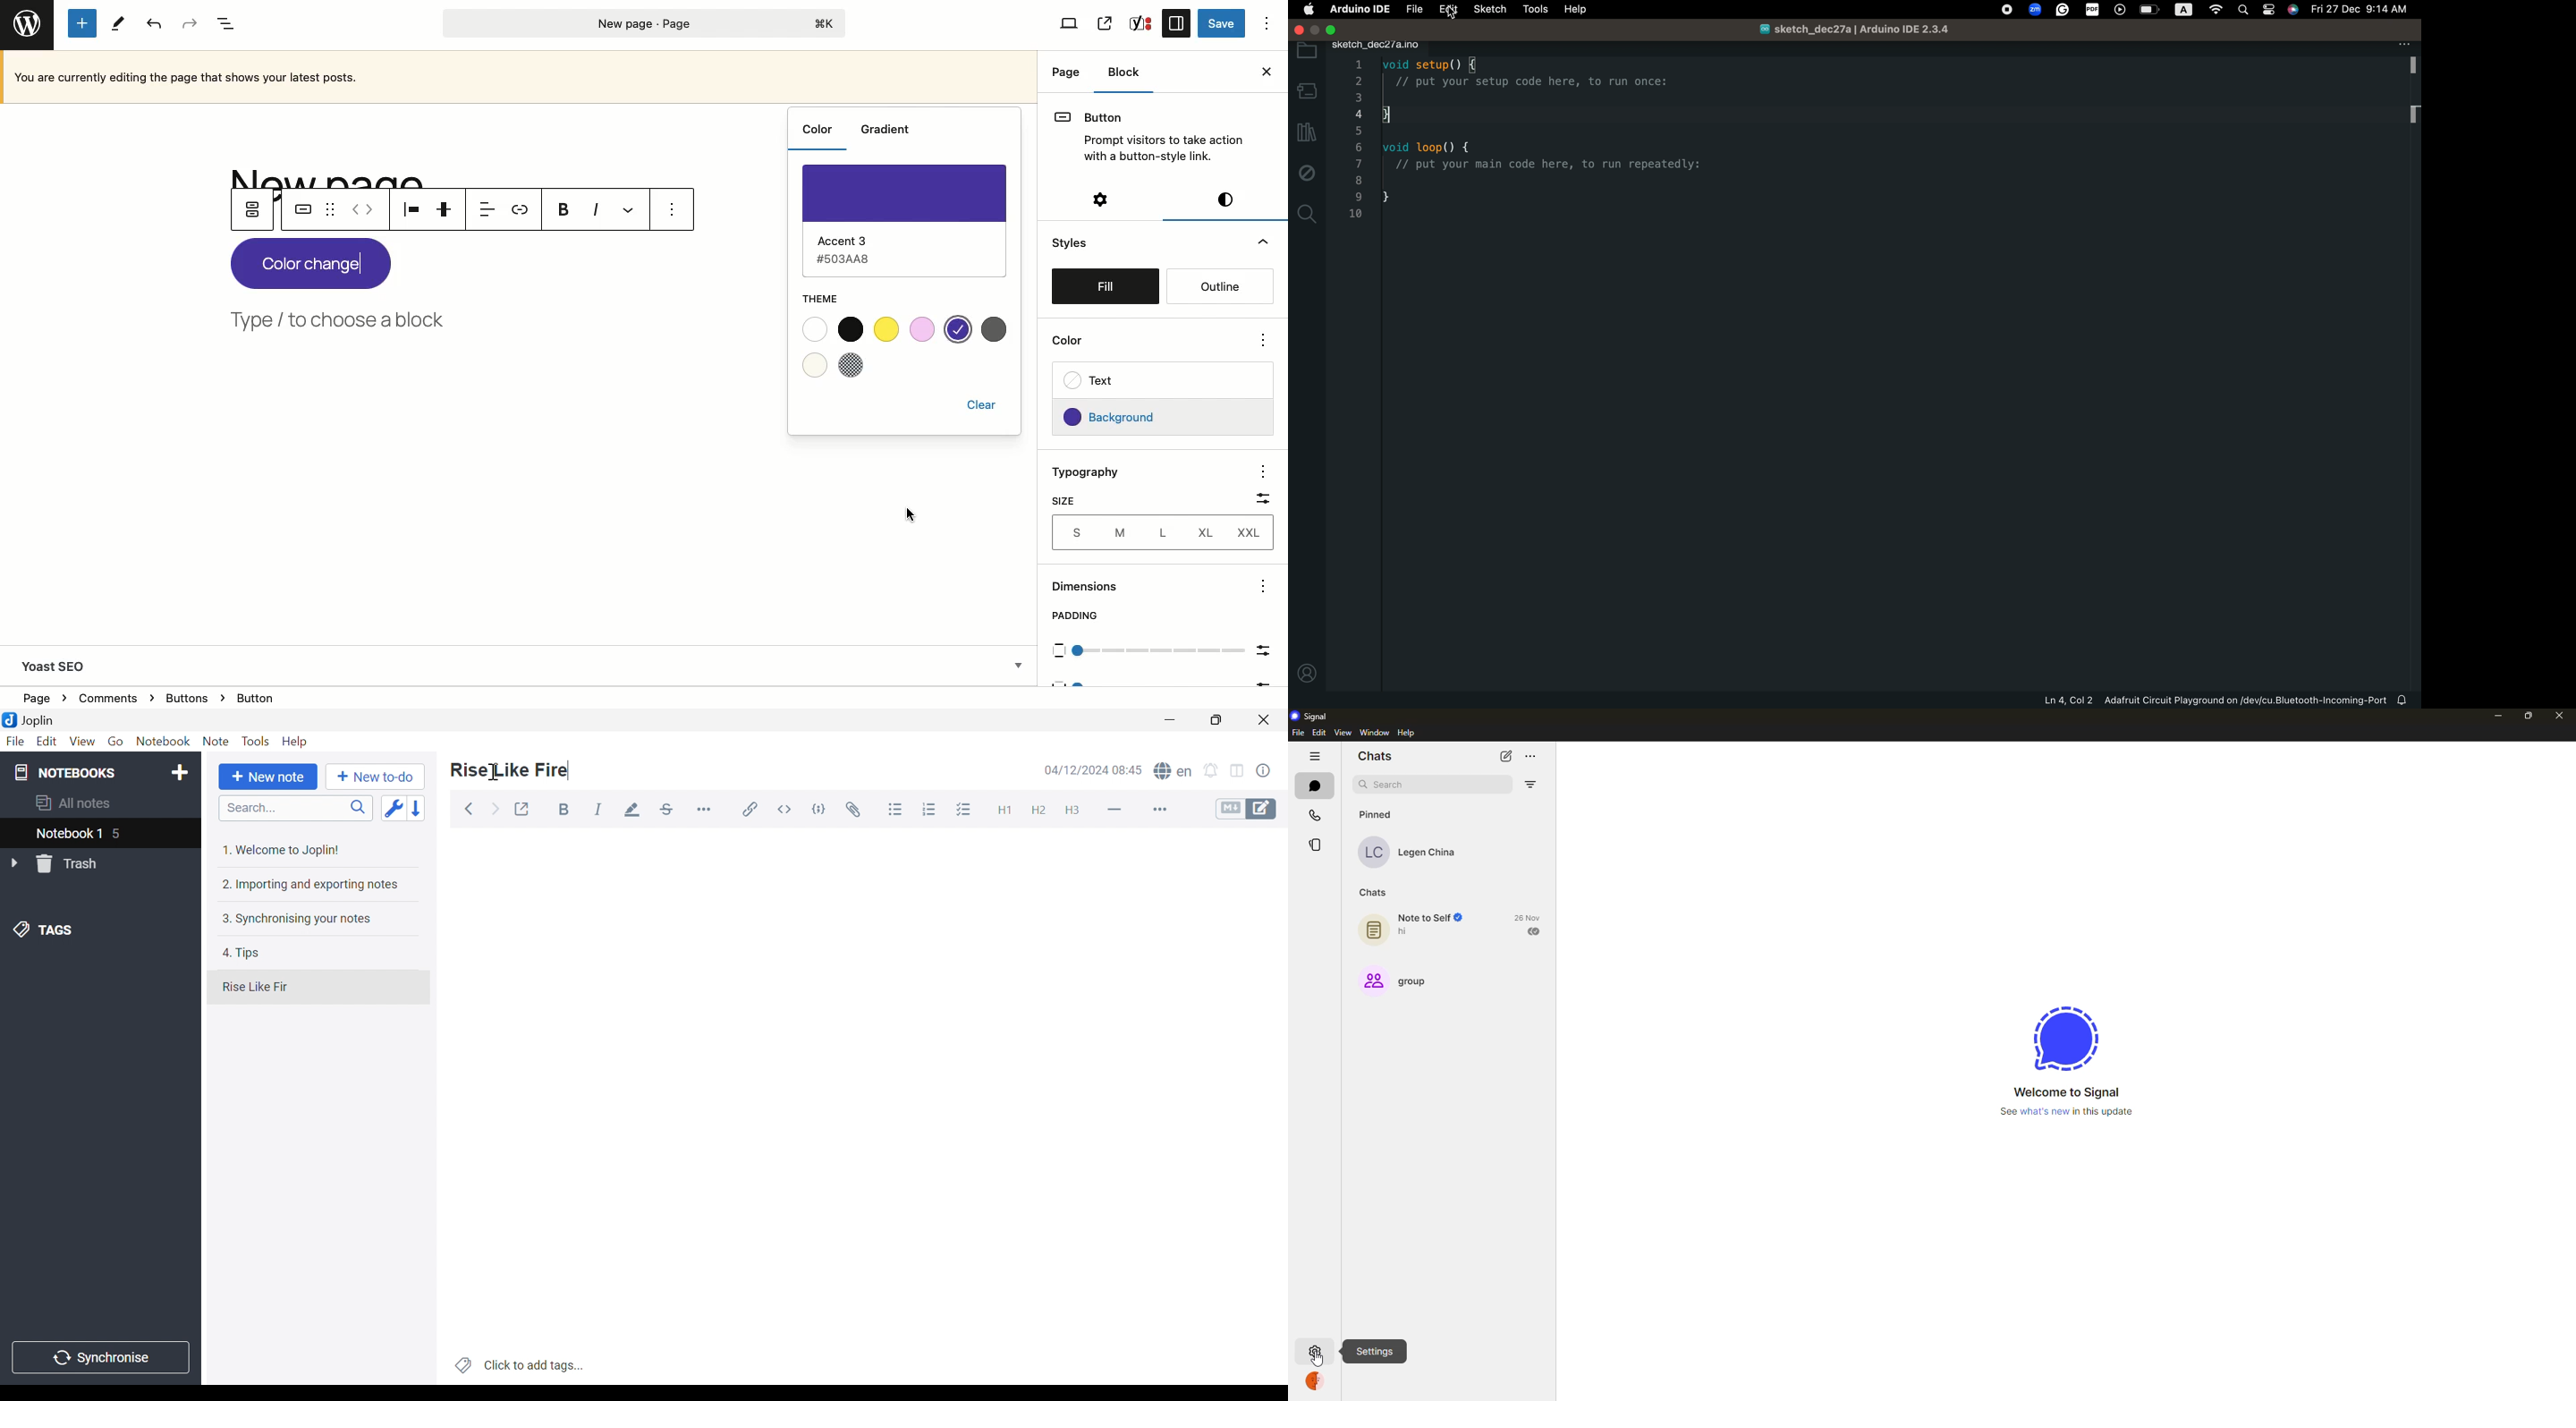 Image resolution: width=2576 pixels, height=1428 pixels. What do you see at coordinates (1263, 471) in the screenshot?
I see `options` at bounding box center [1263, 471].